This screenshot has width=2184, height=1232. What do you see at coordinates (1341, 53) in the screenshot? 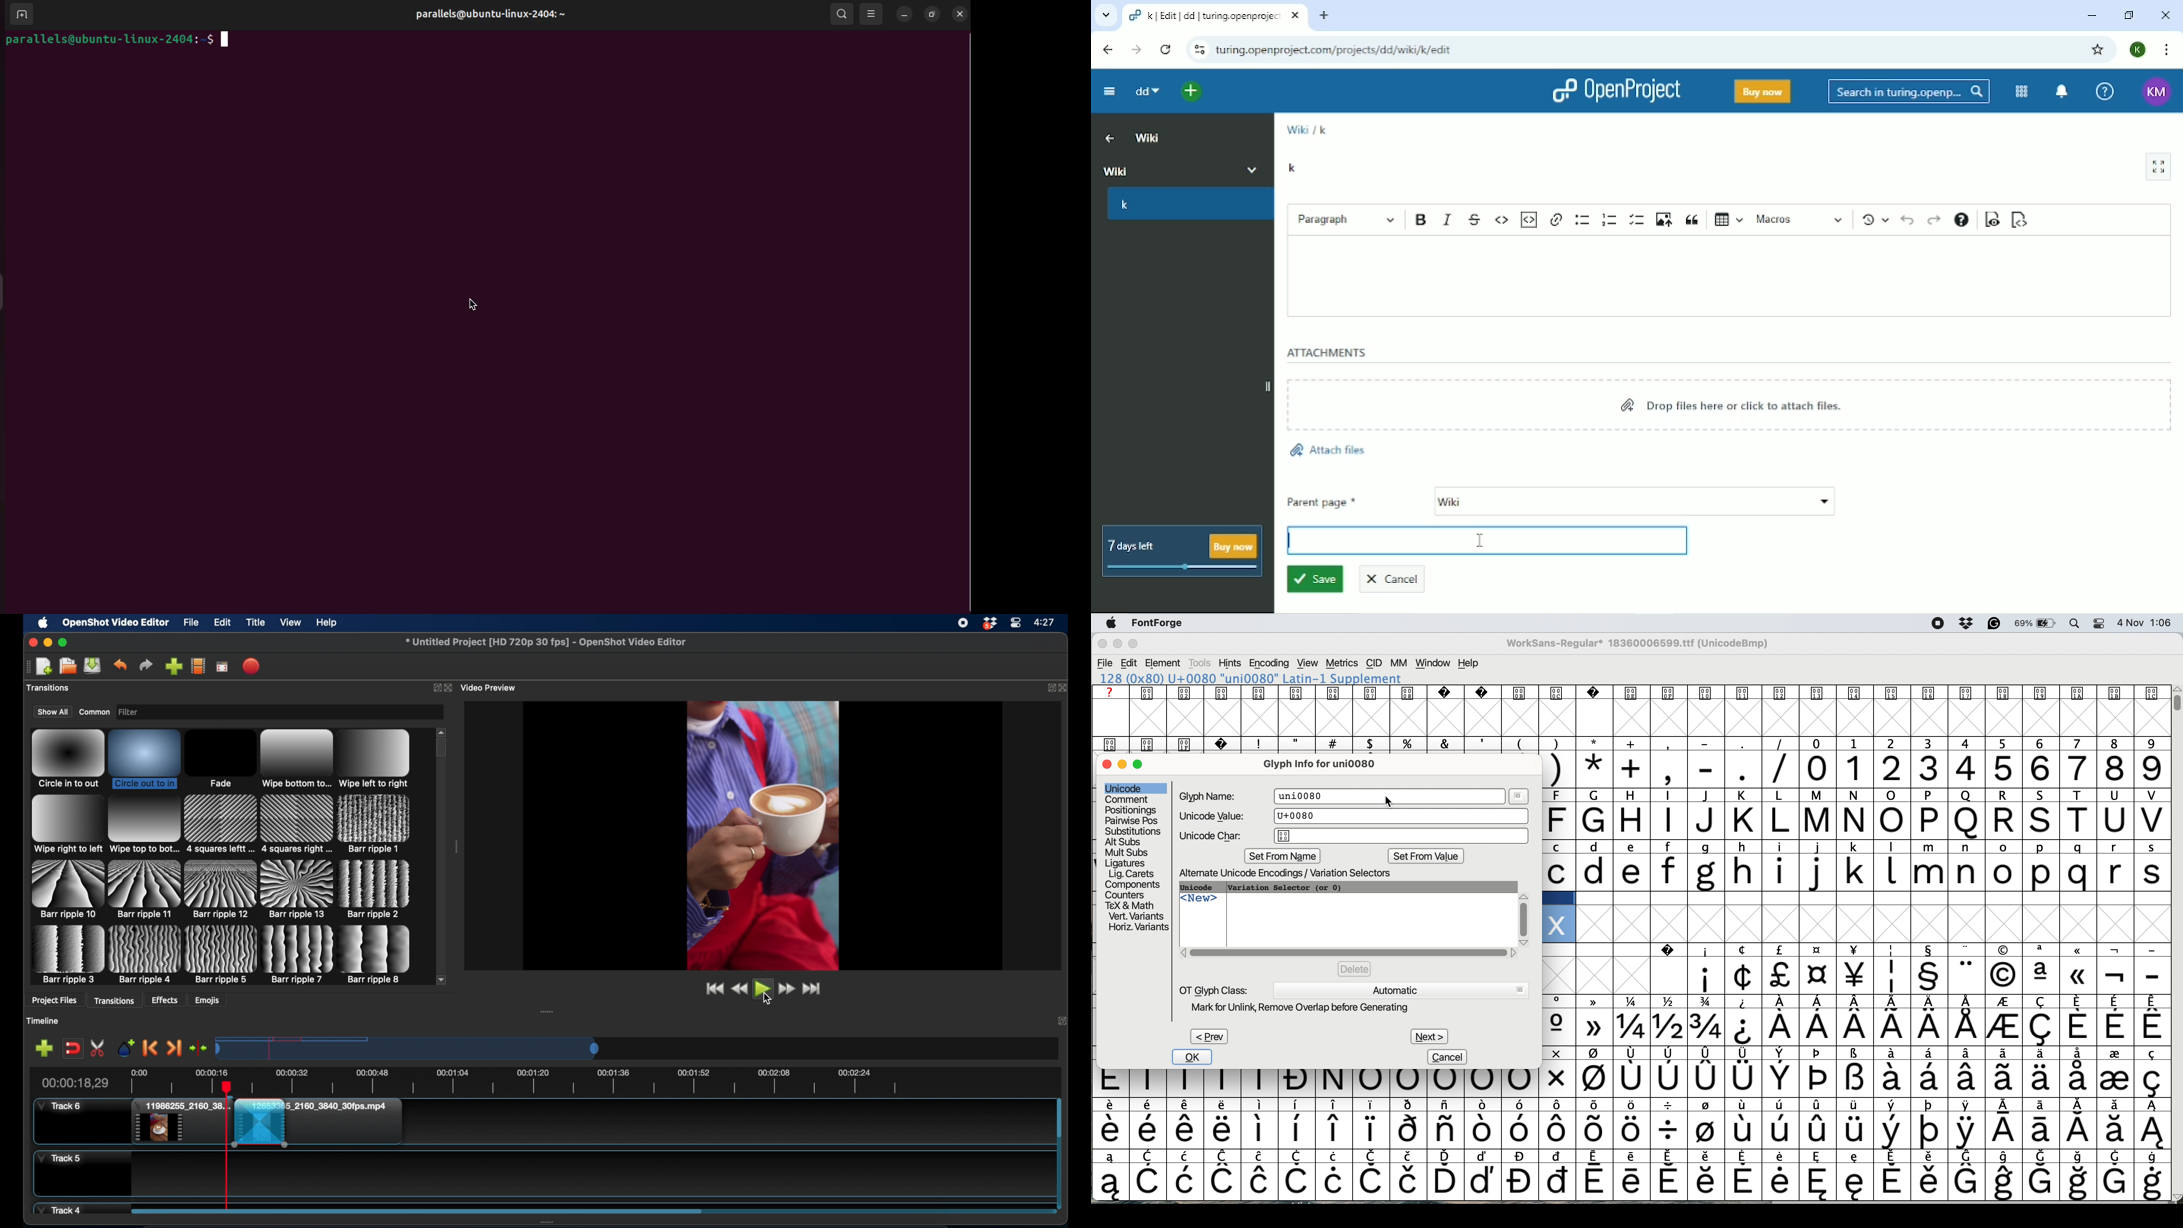
I see `turing. openproject.com/projects/dd/wiki/K/edit` at bounding box center [1341, 53].